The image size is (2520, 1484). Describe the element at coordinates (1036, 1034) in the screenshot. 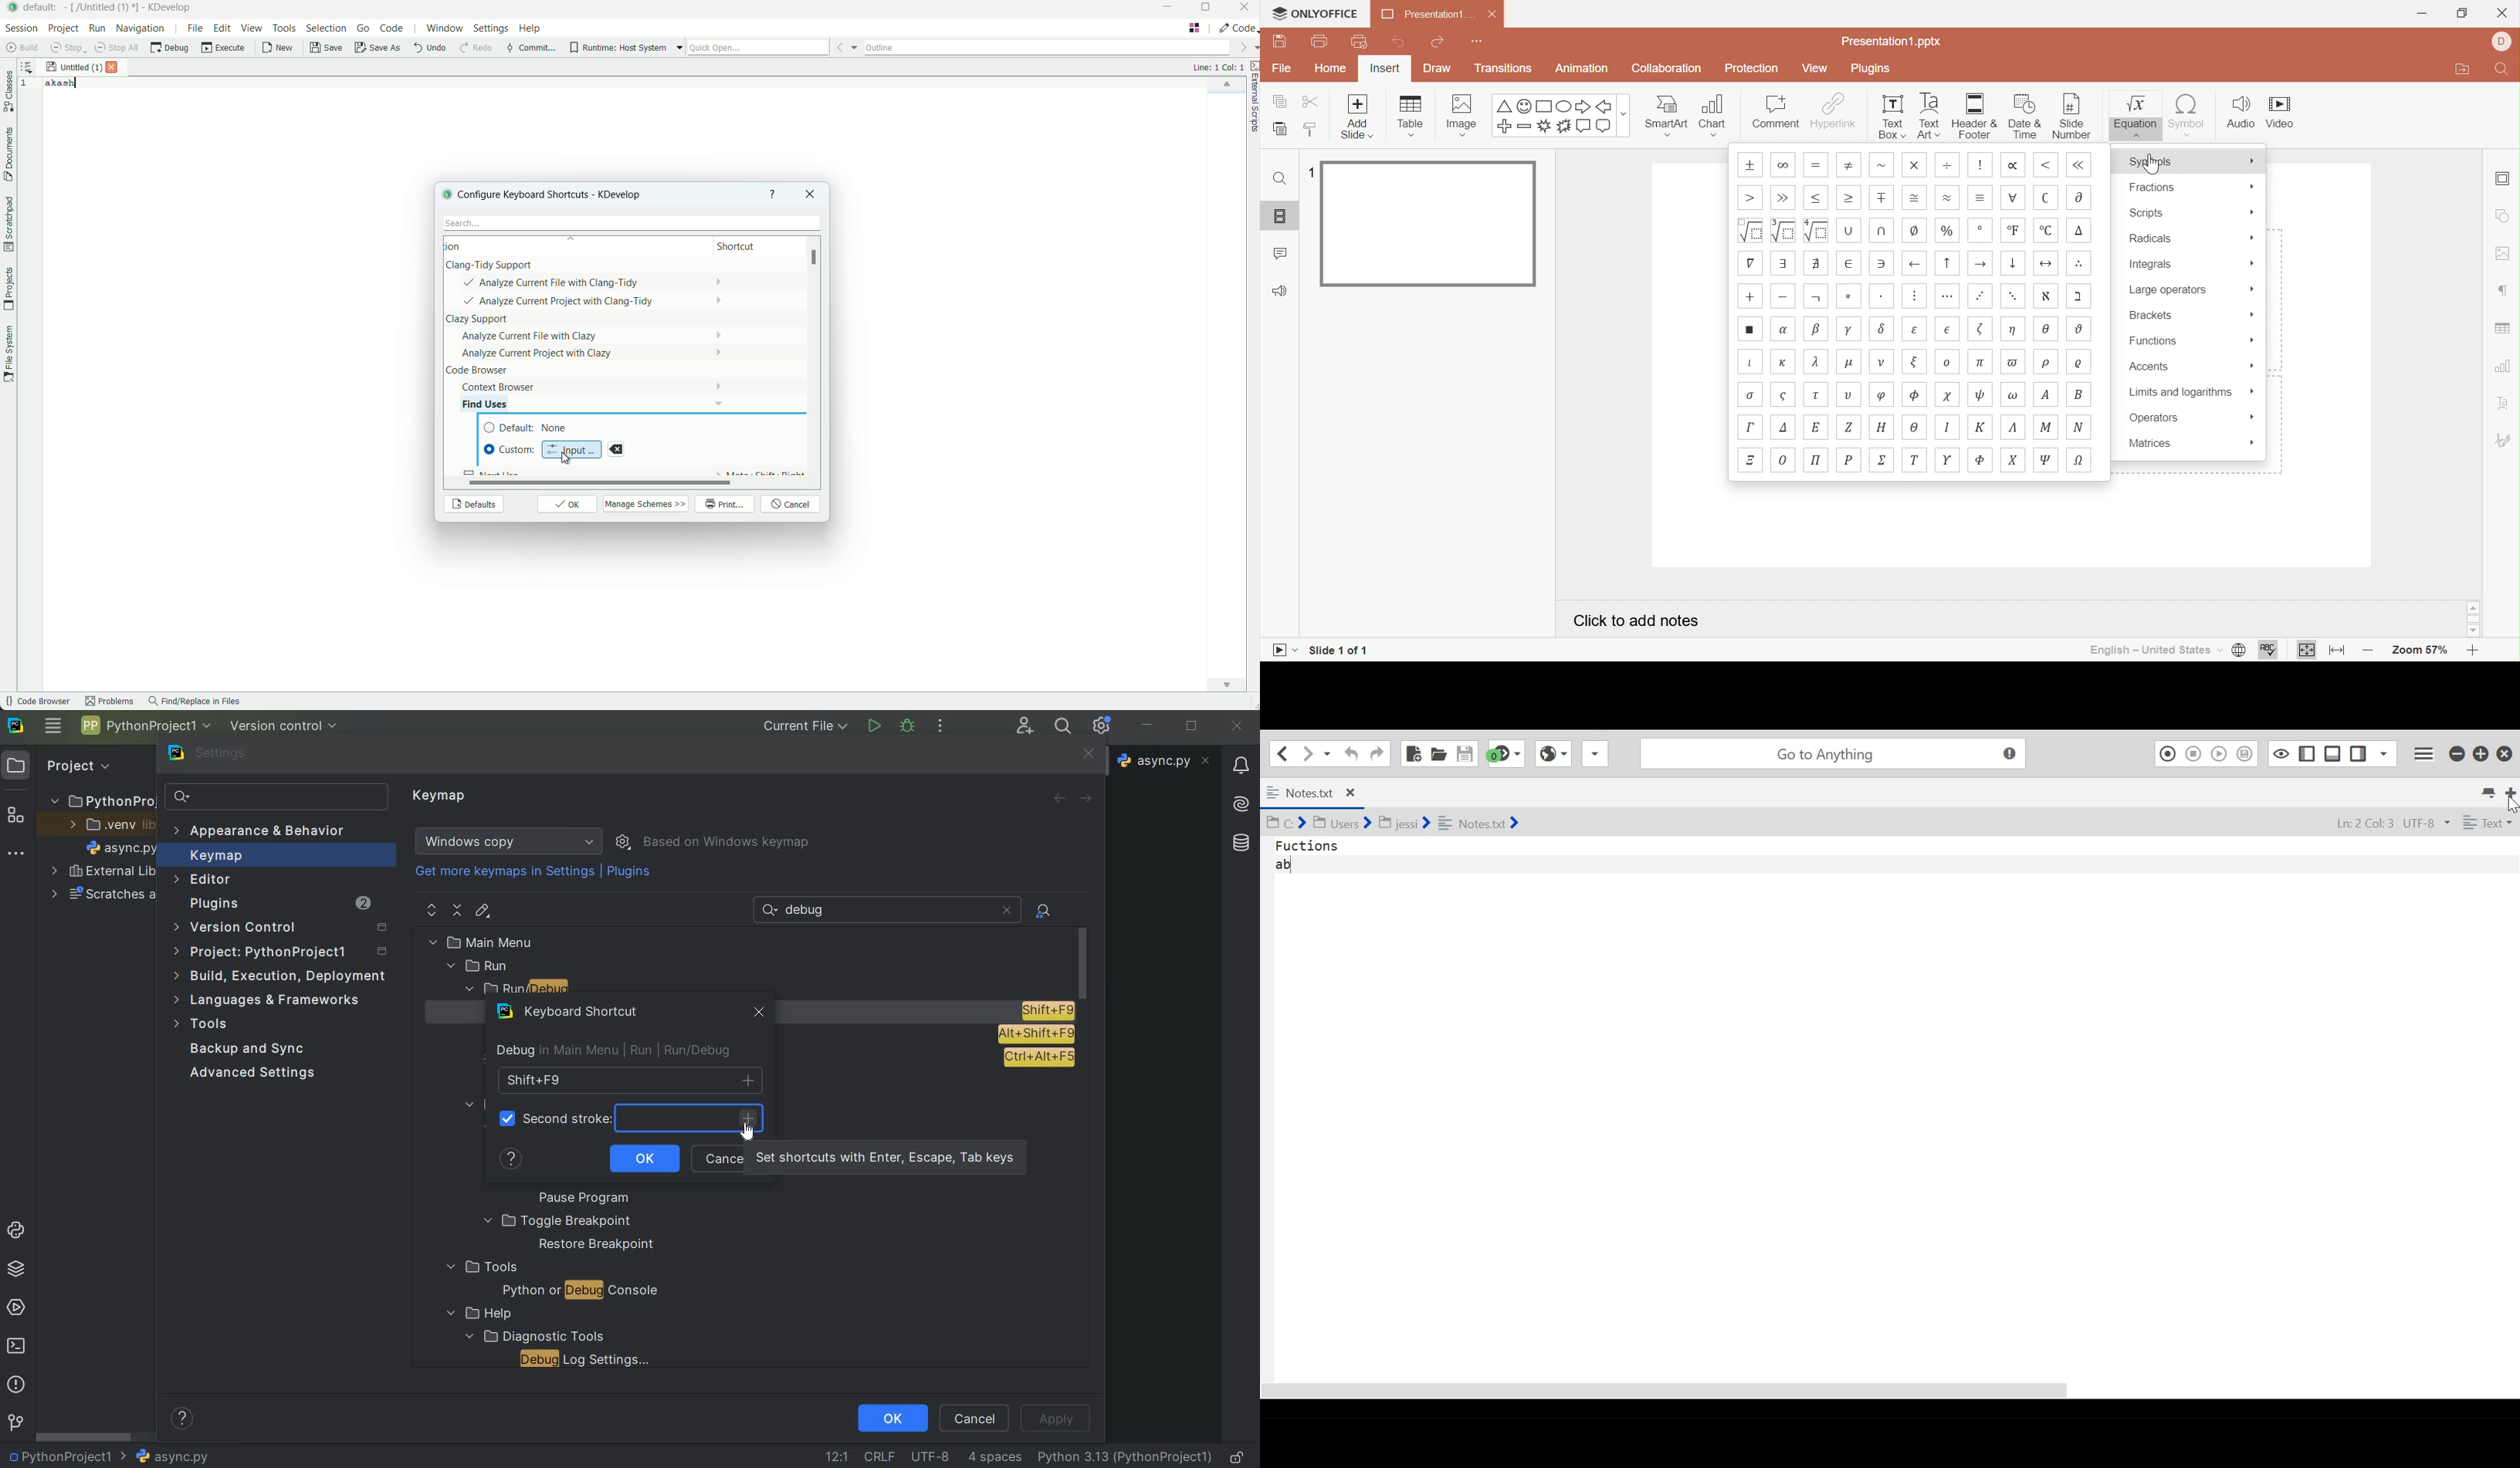

I see `AIt+Shift+F9` at that location.